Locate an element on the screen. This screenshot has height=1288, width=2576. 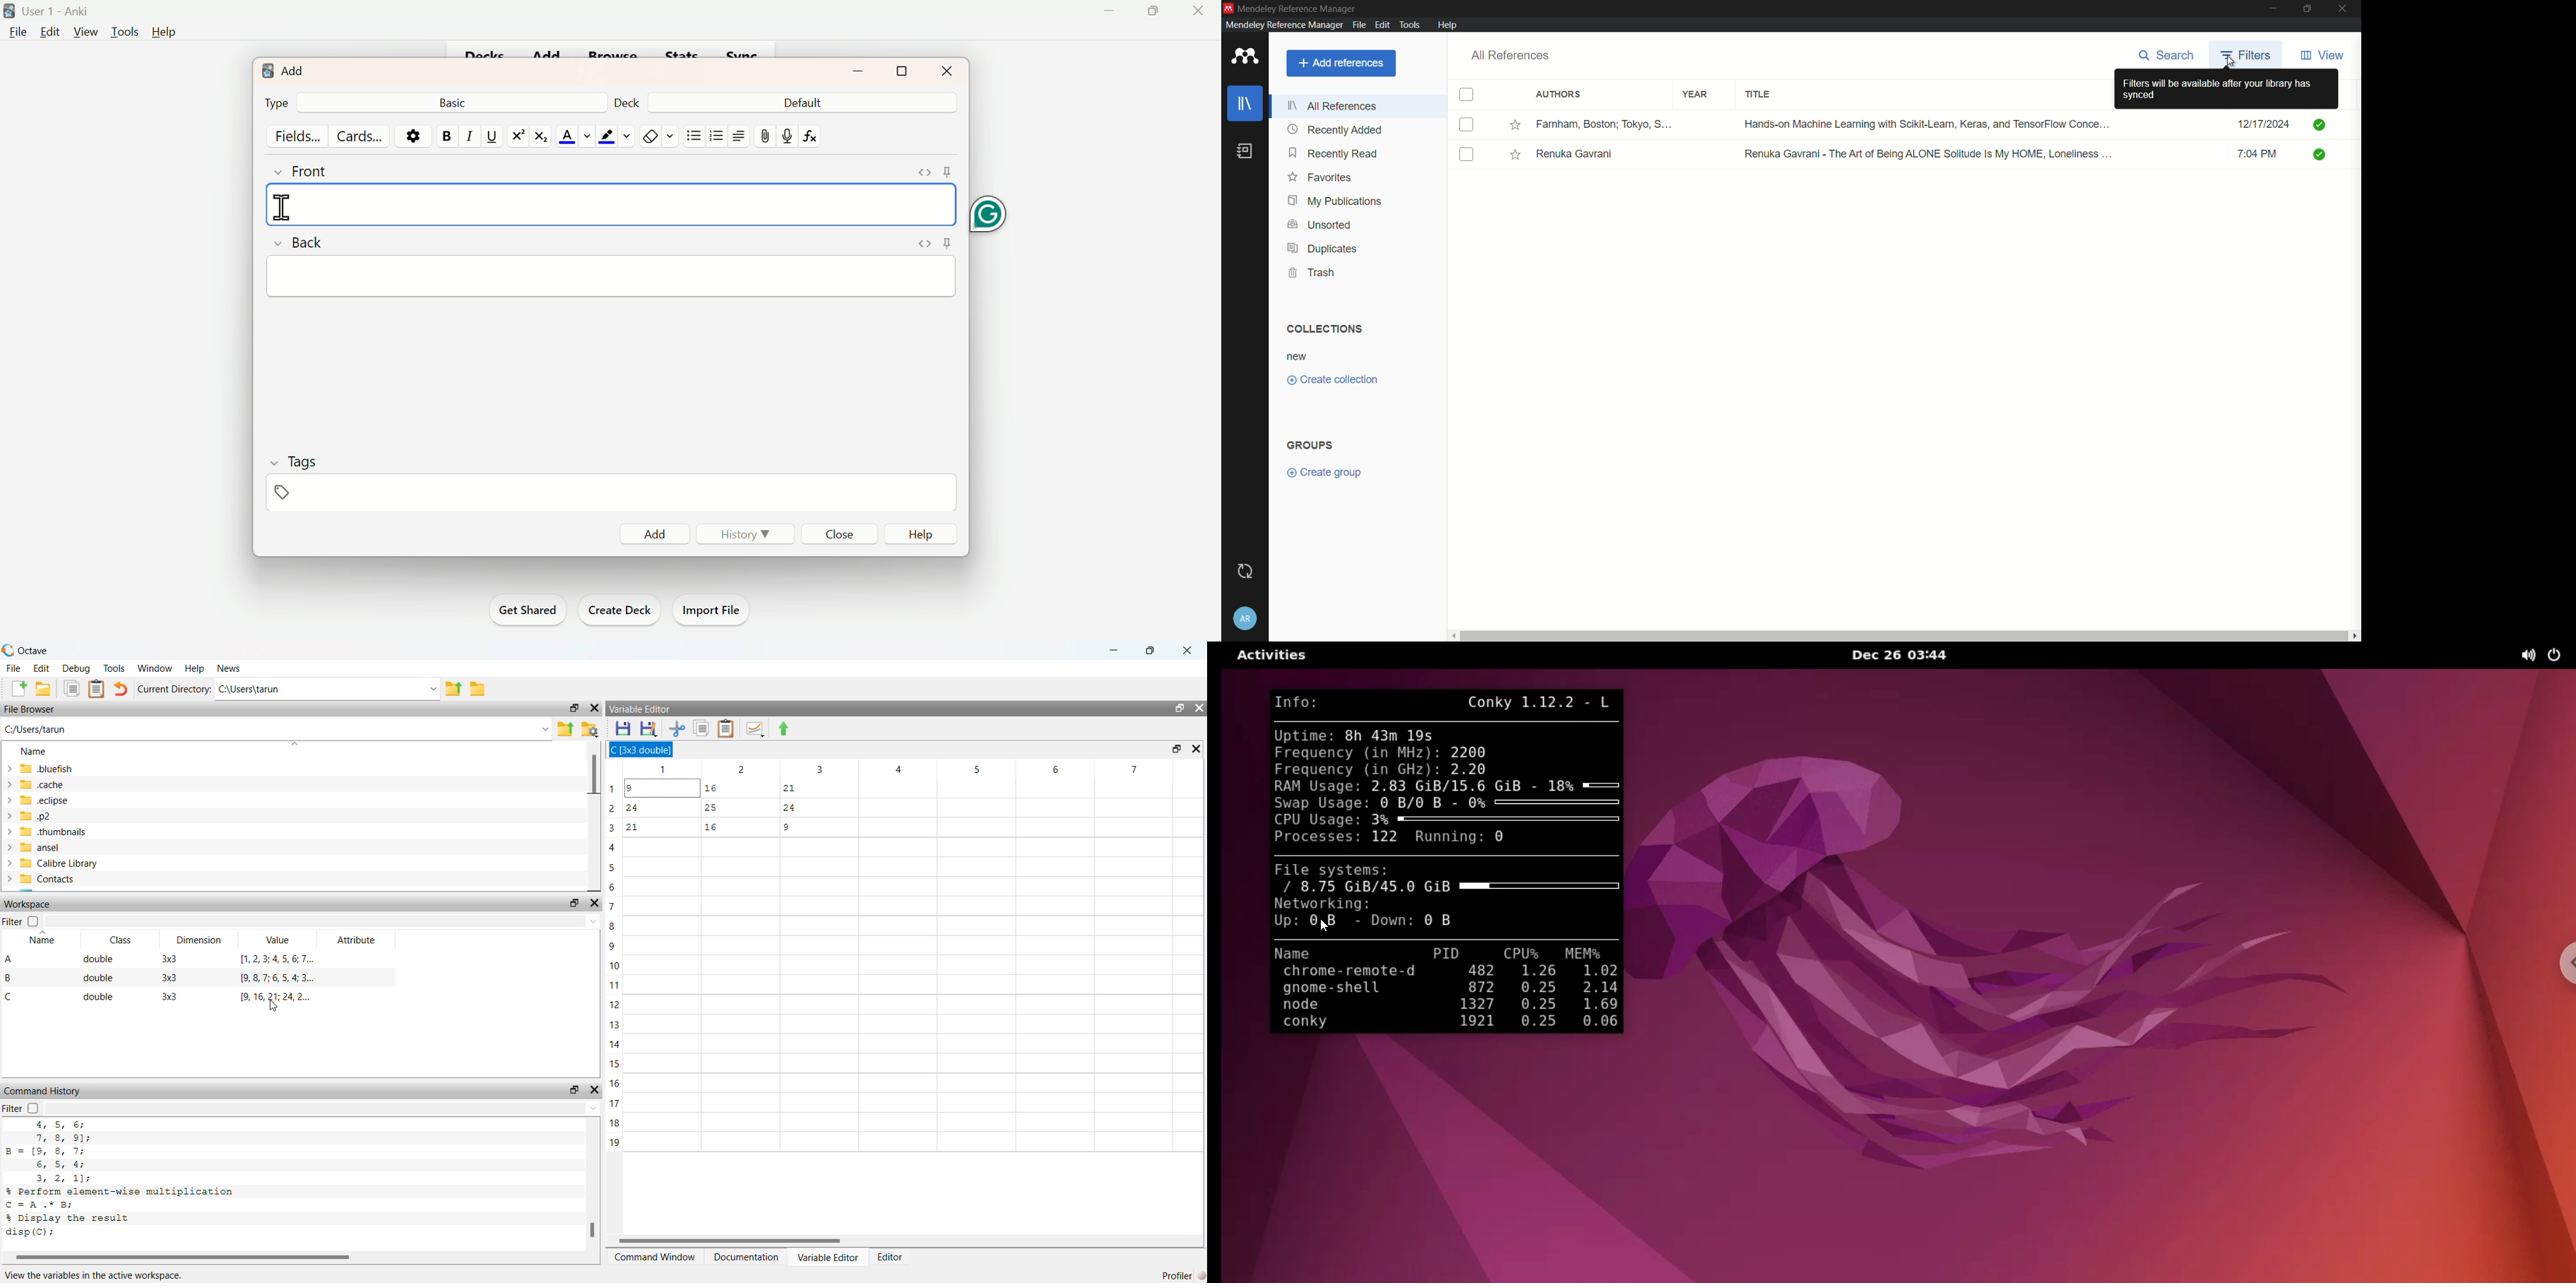
Close is located at coordinates (1199, 11).